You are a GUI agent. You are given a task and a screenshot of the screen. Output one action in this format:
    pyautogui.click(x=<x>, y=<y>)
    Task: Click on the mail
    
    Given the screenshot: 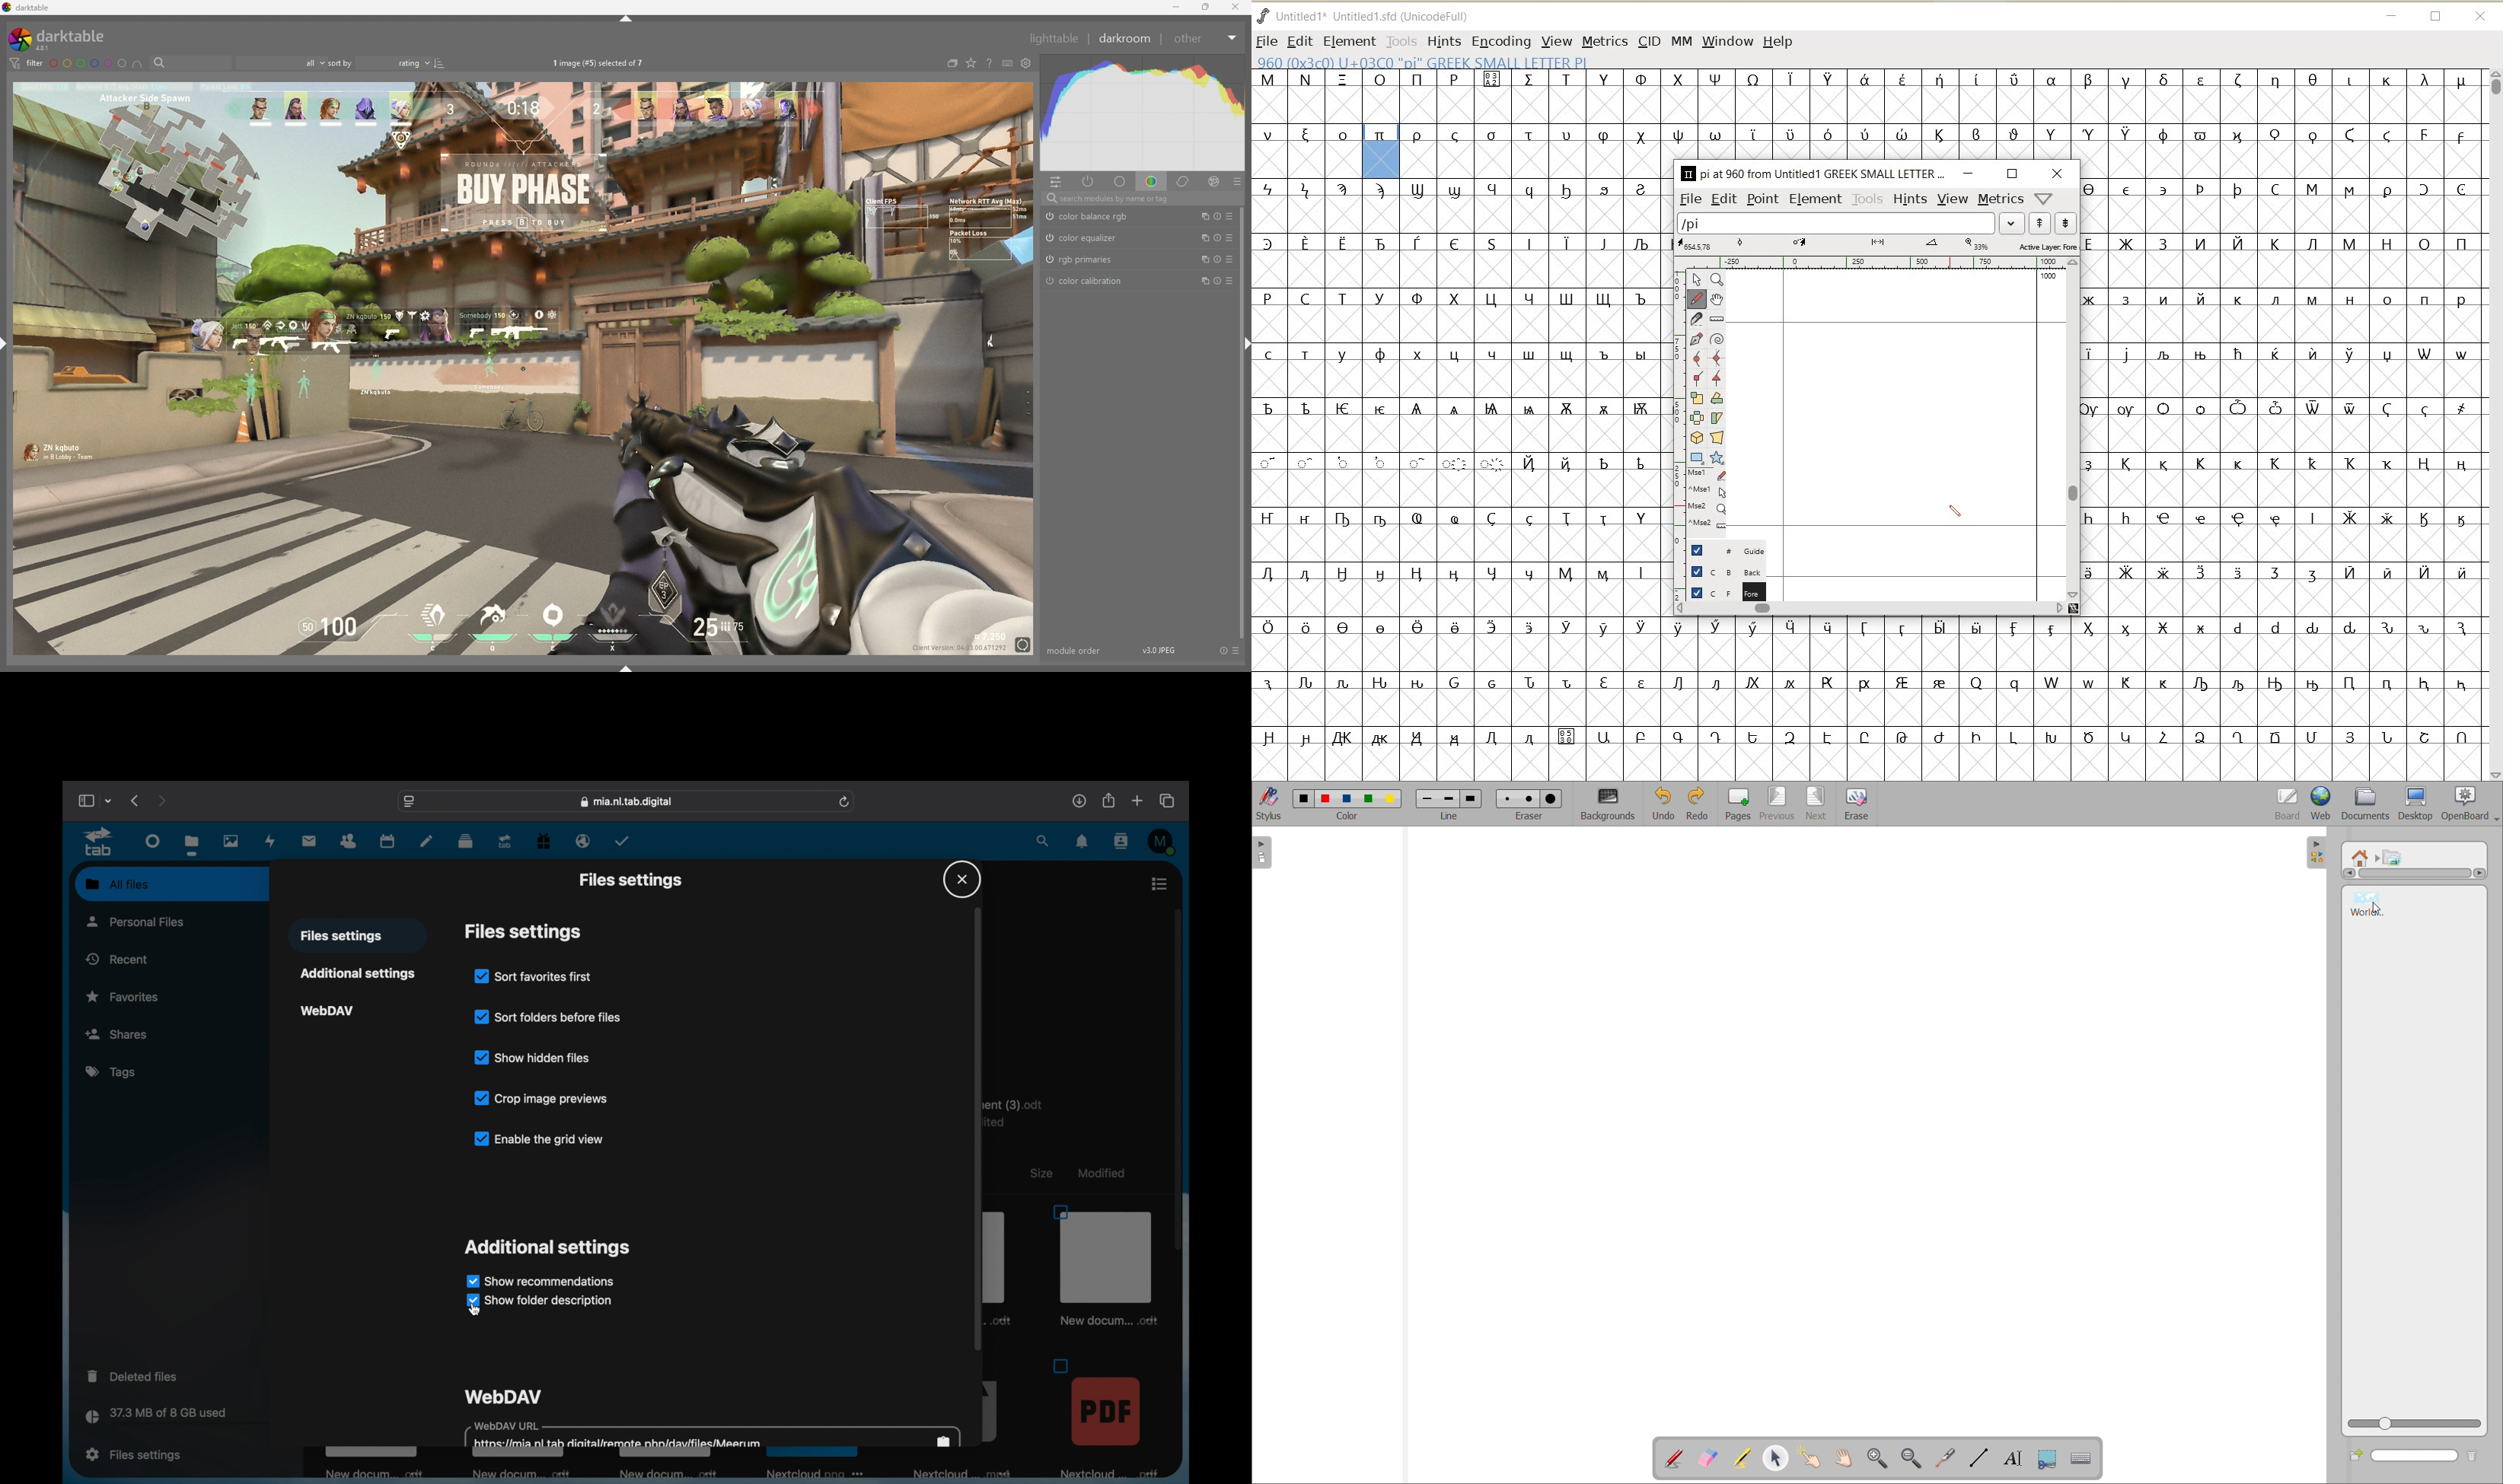 What is the action you would take?
    pyautogui.click(x=309, y=840)
    